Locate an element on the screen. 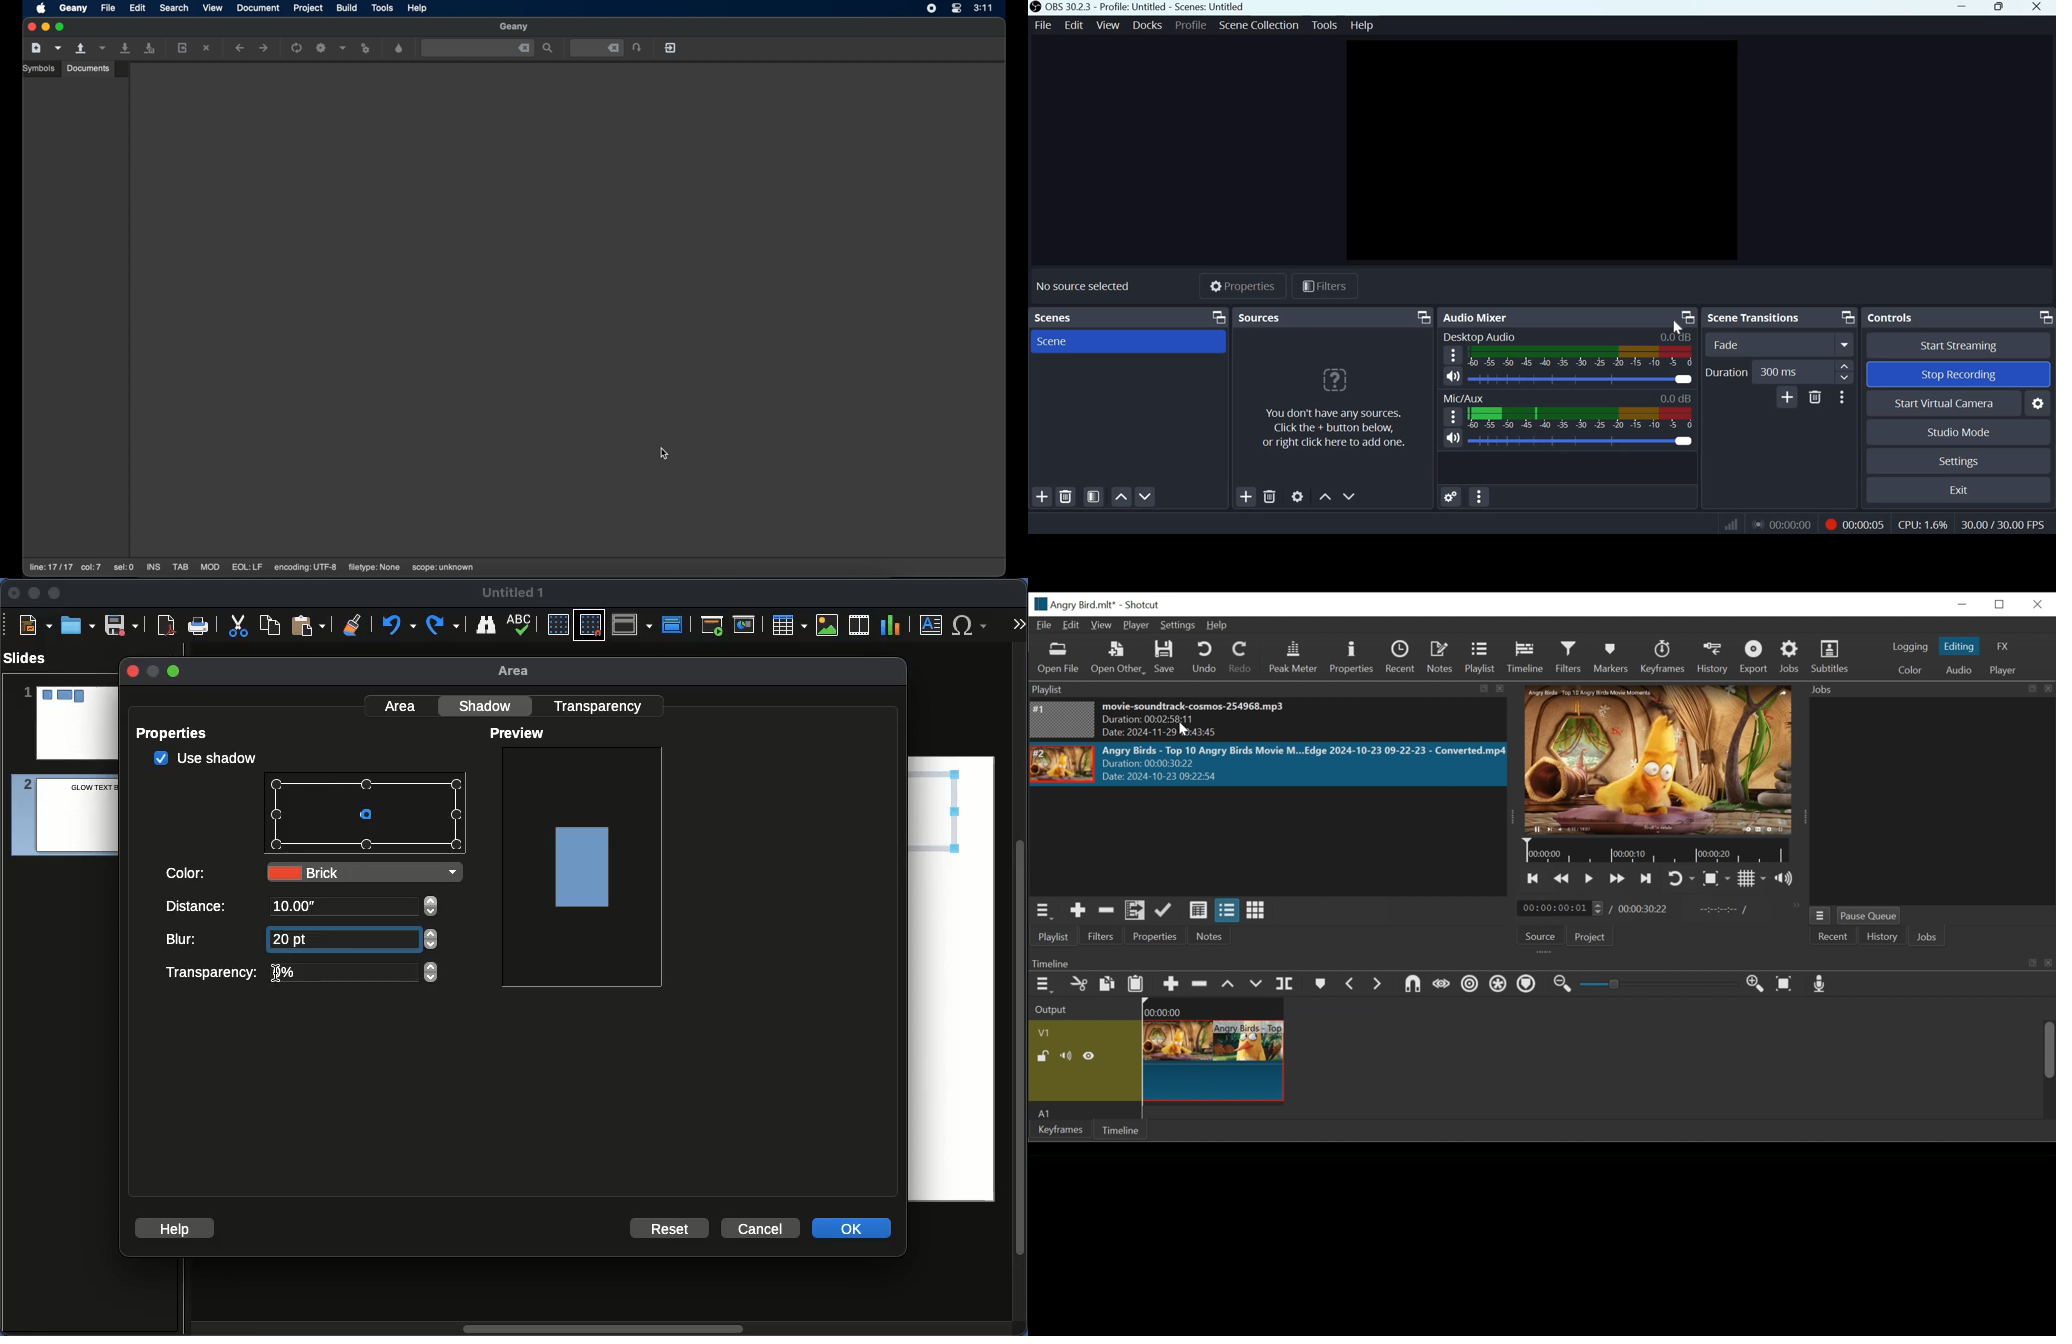 This screenshot has width=2072, height=1344. Snap is located at coordinates (1411, 985).